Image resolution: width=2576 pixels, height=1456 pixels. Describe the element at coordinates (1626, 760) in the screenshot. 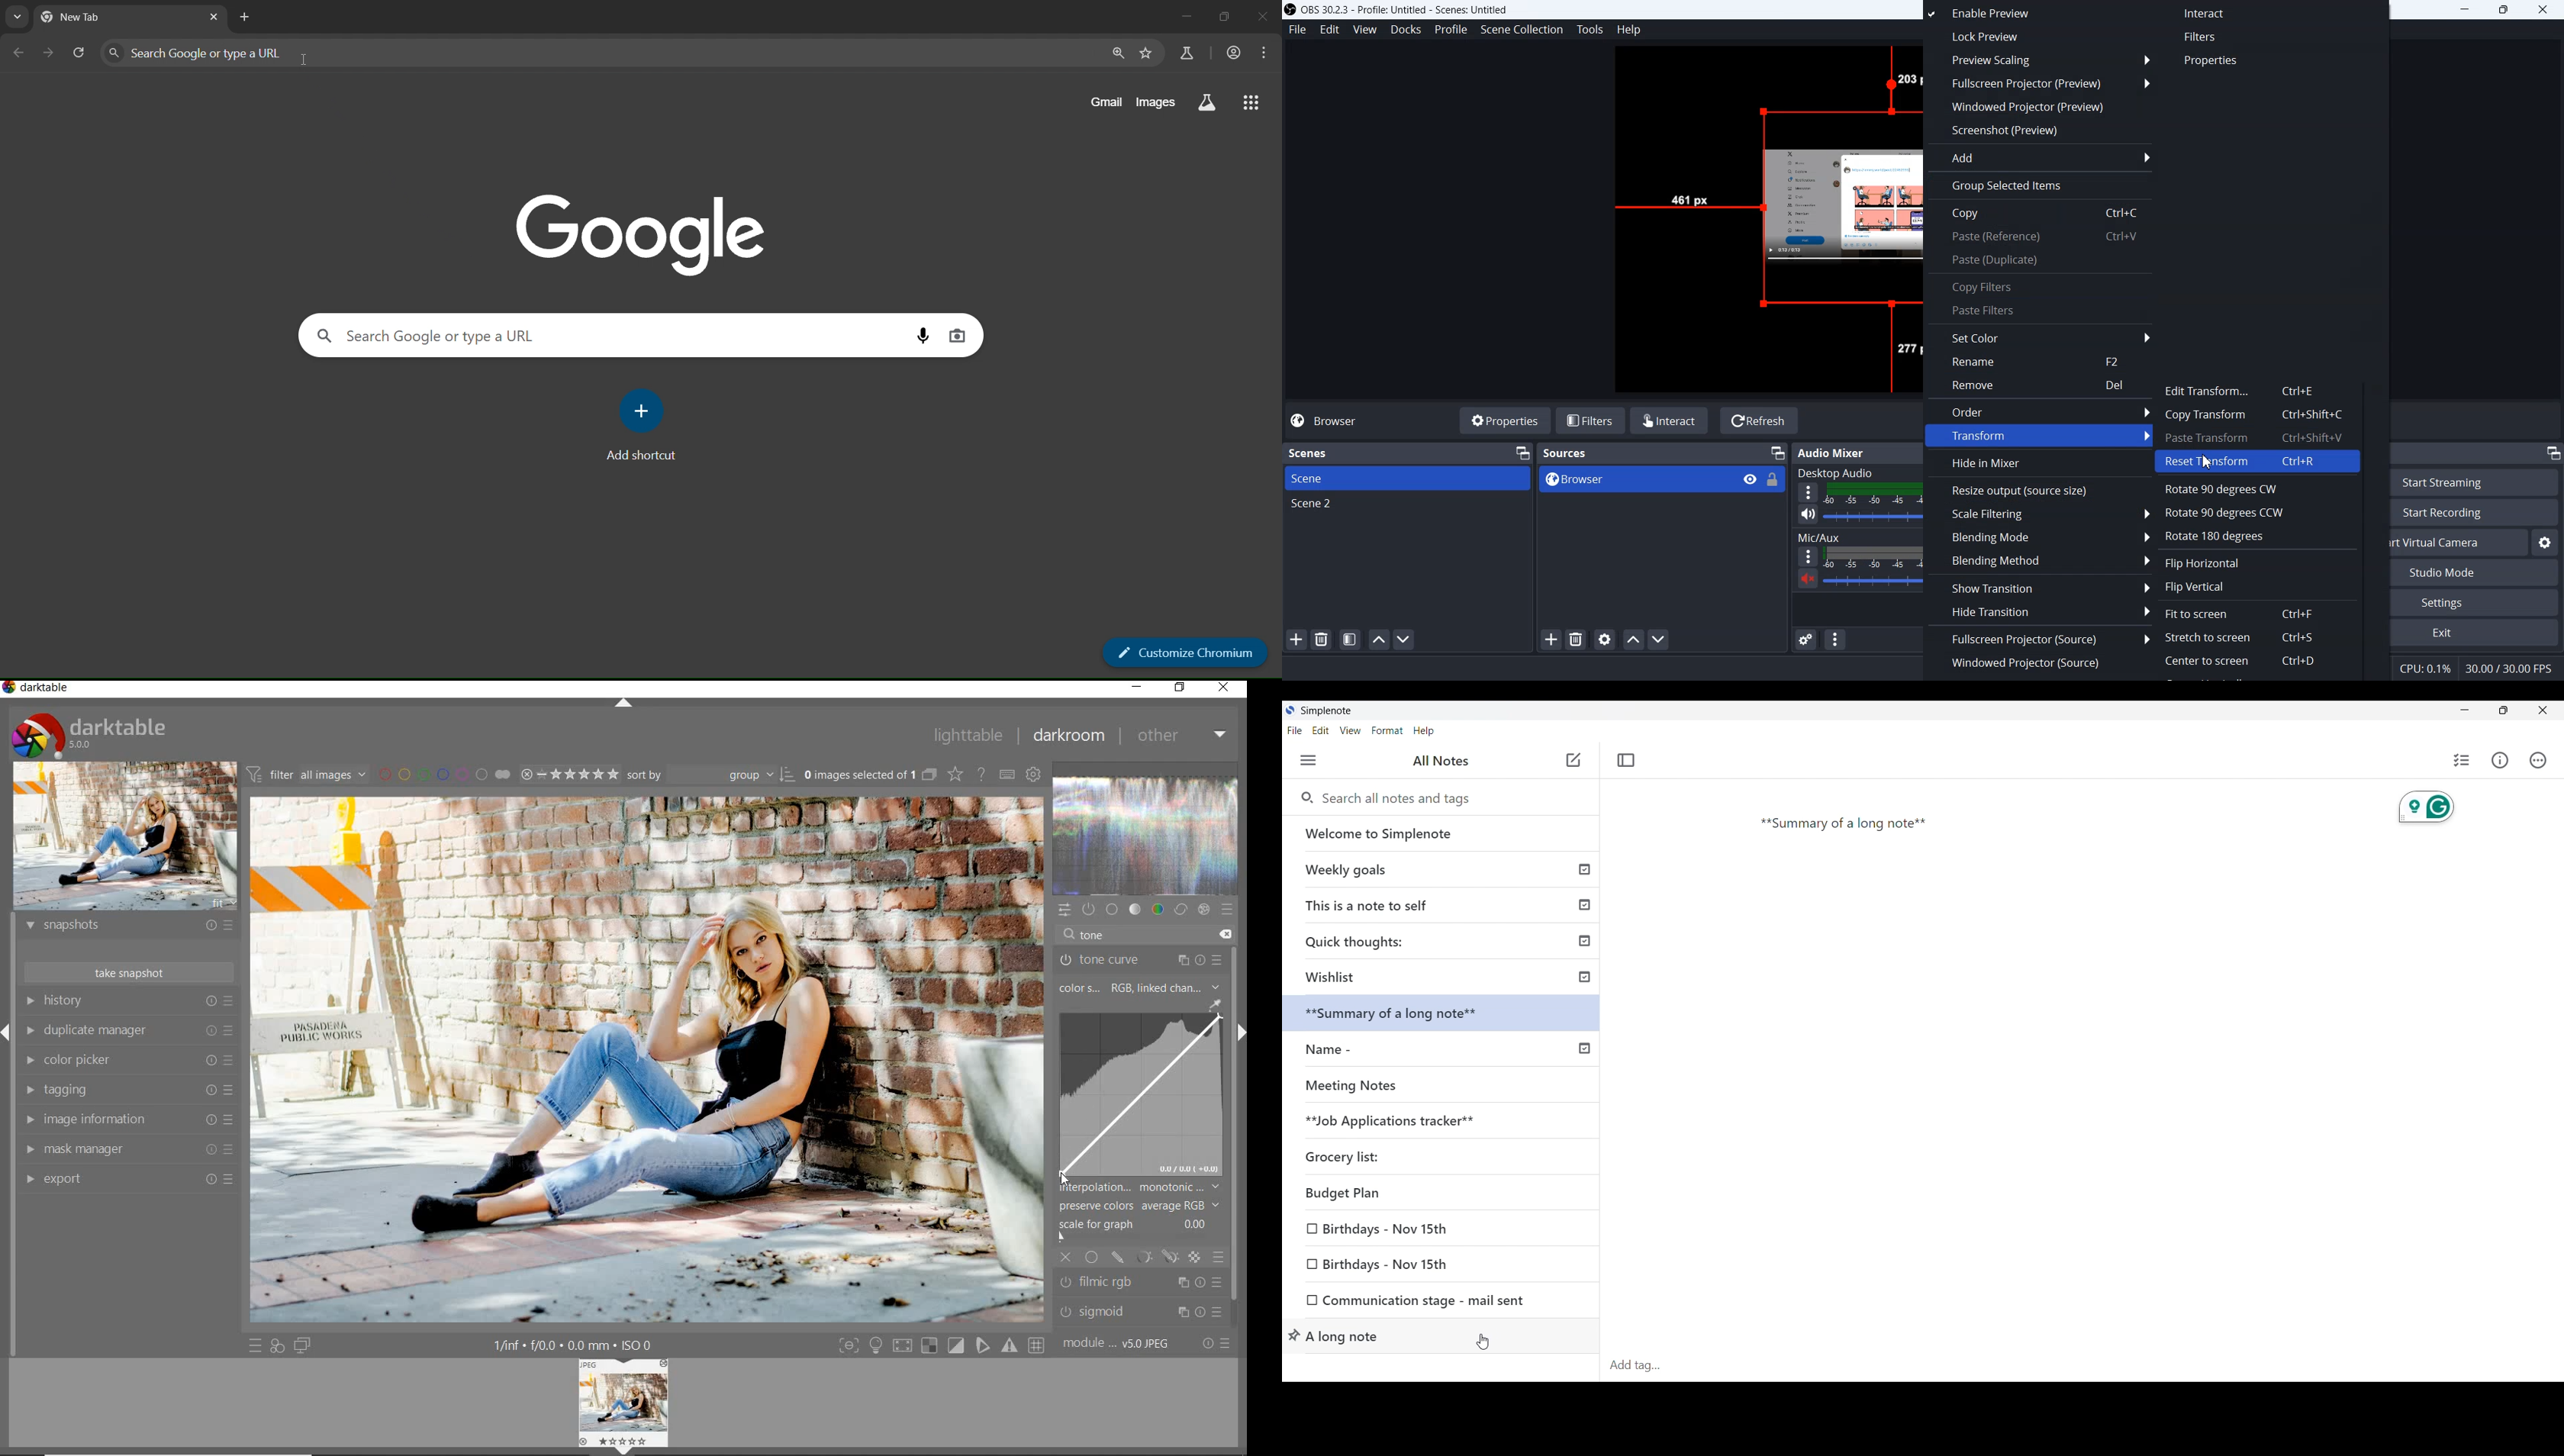

I see `Toggle focus mode` at that location.